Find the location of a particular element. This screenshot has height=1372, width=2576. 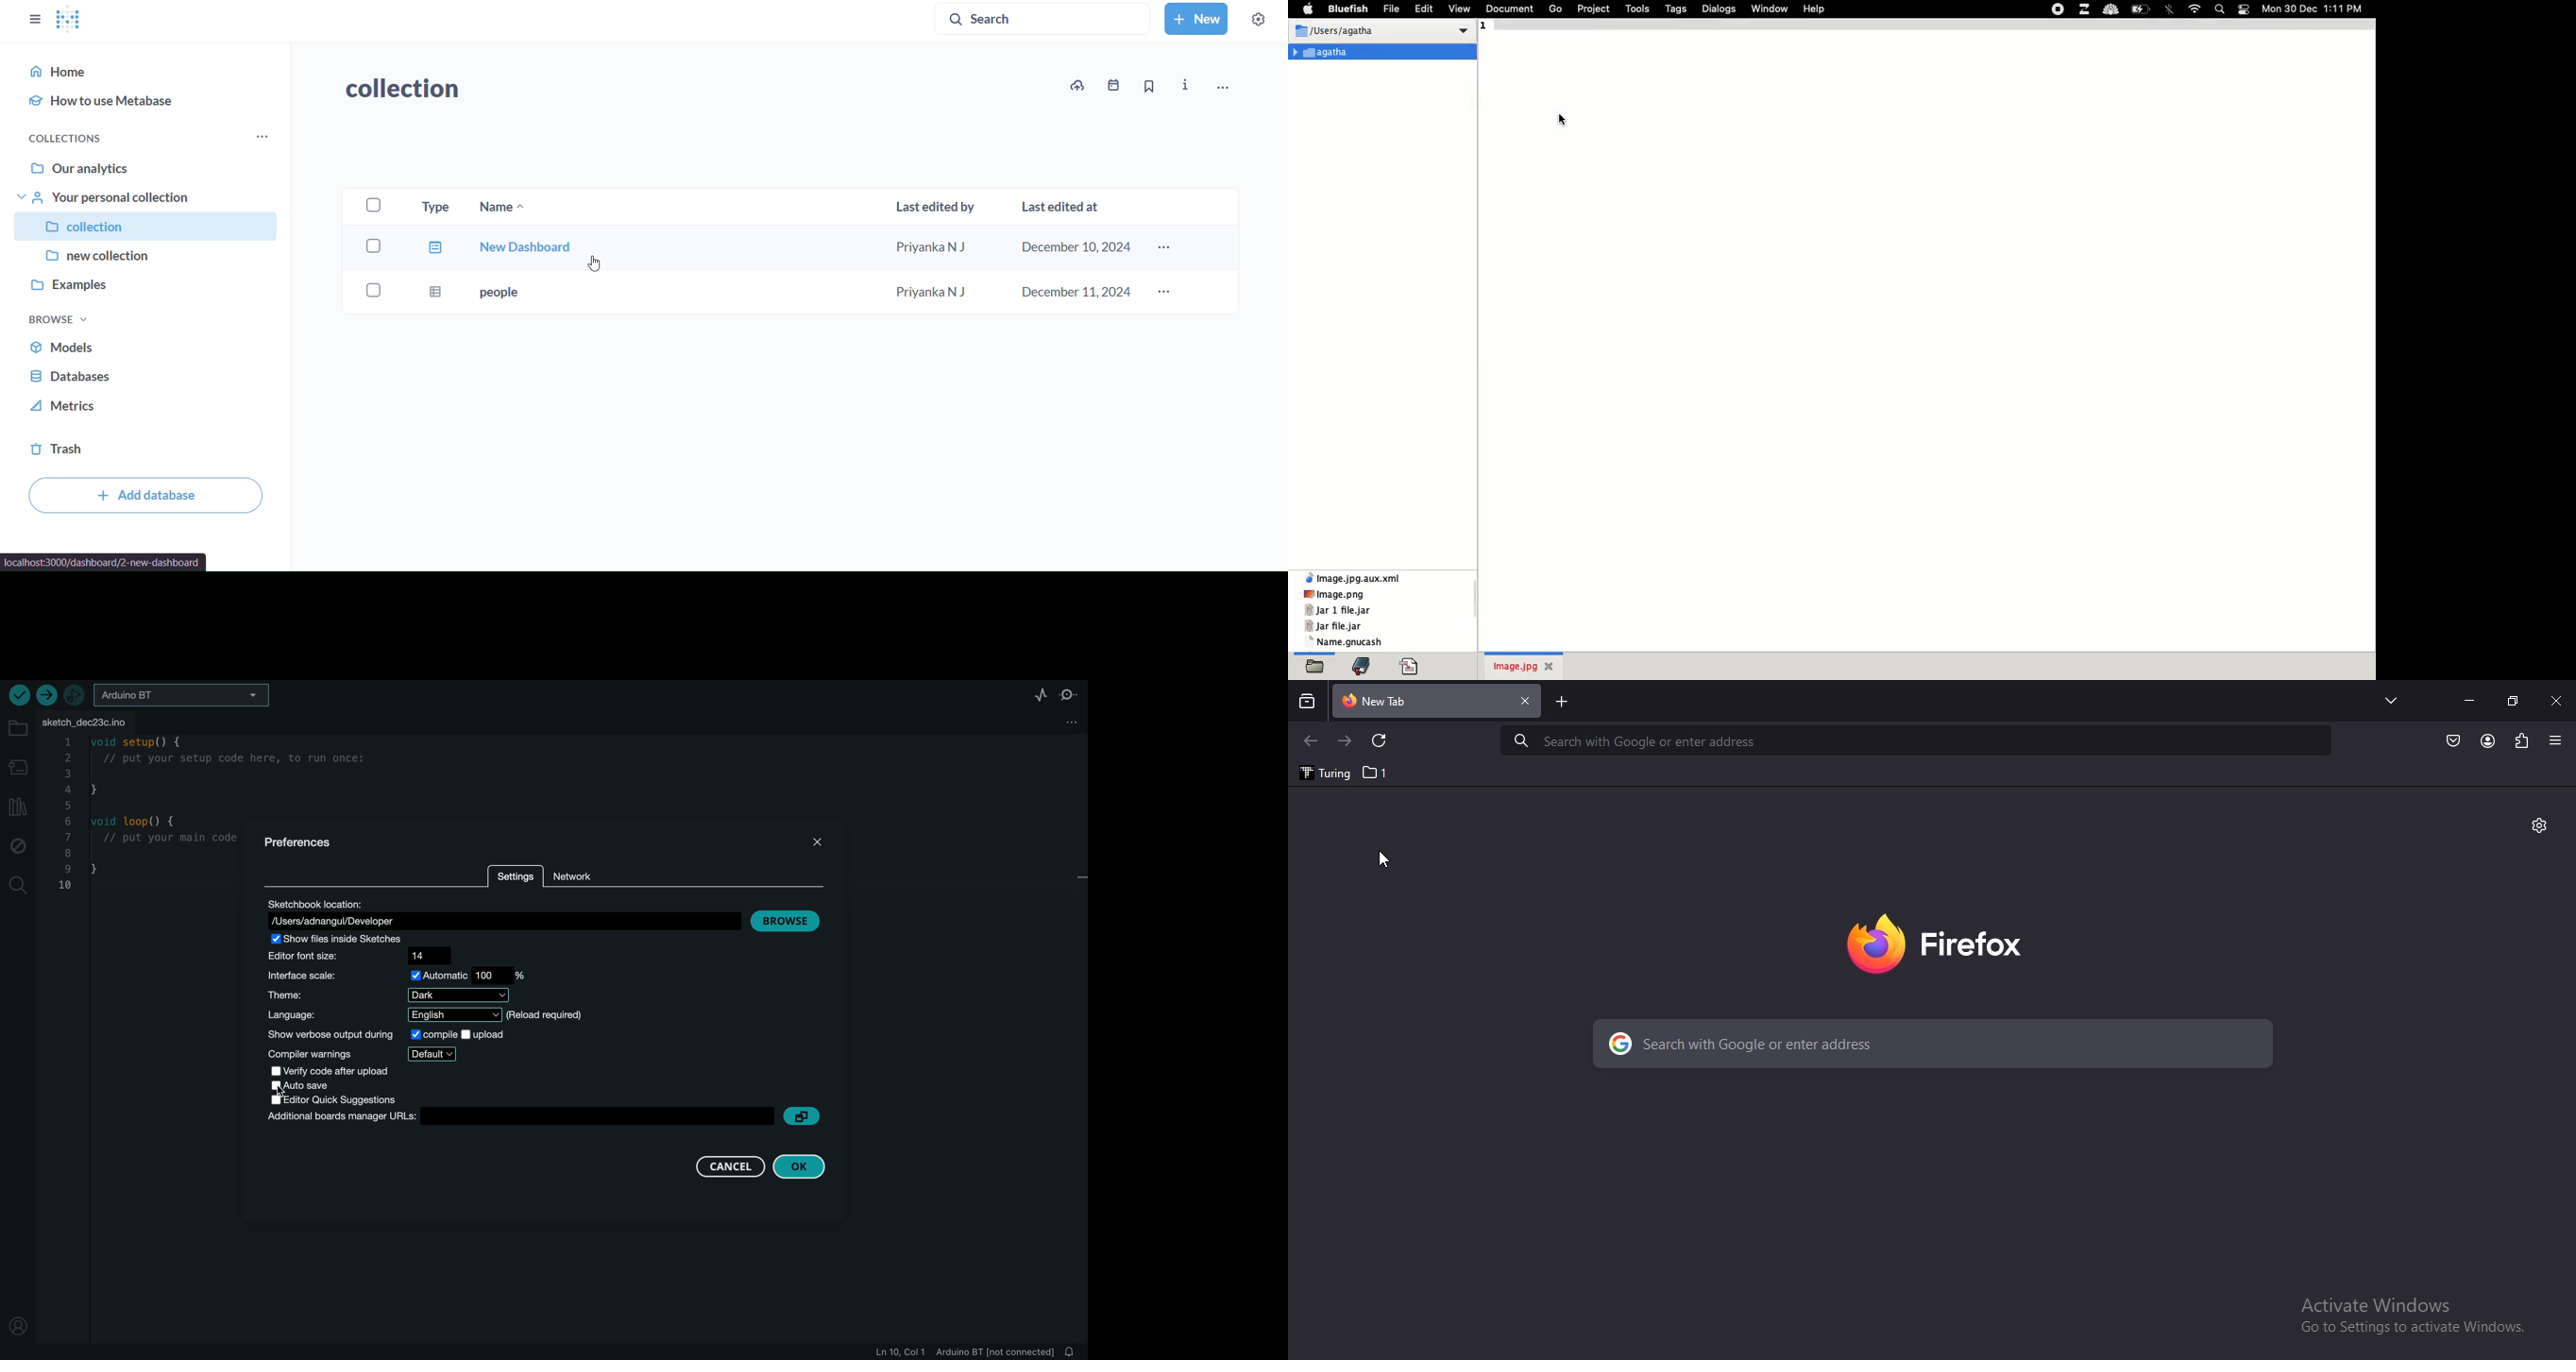

internet is located at coordinates (2194, 8).